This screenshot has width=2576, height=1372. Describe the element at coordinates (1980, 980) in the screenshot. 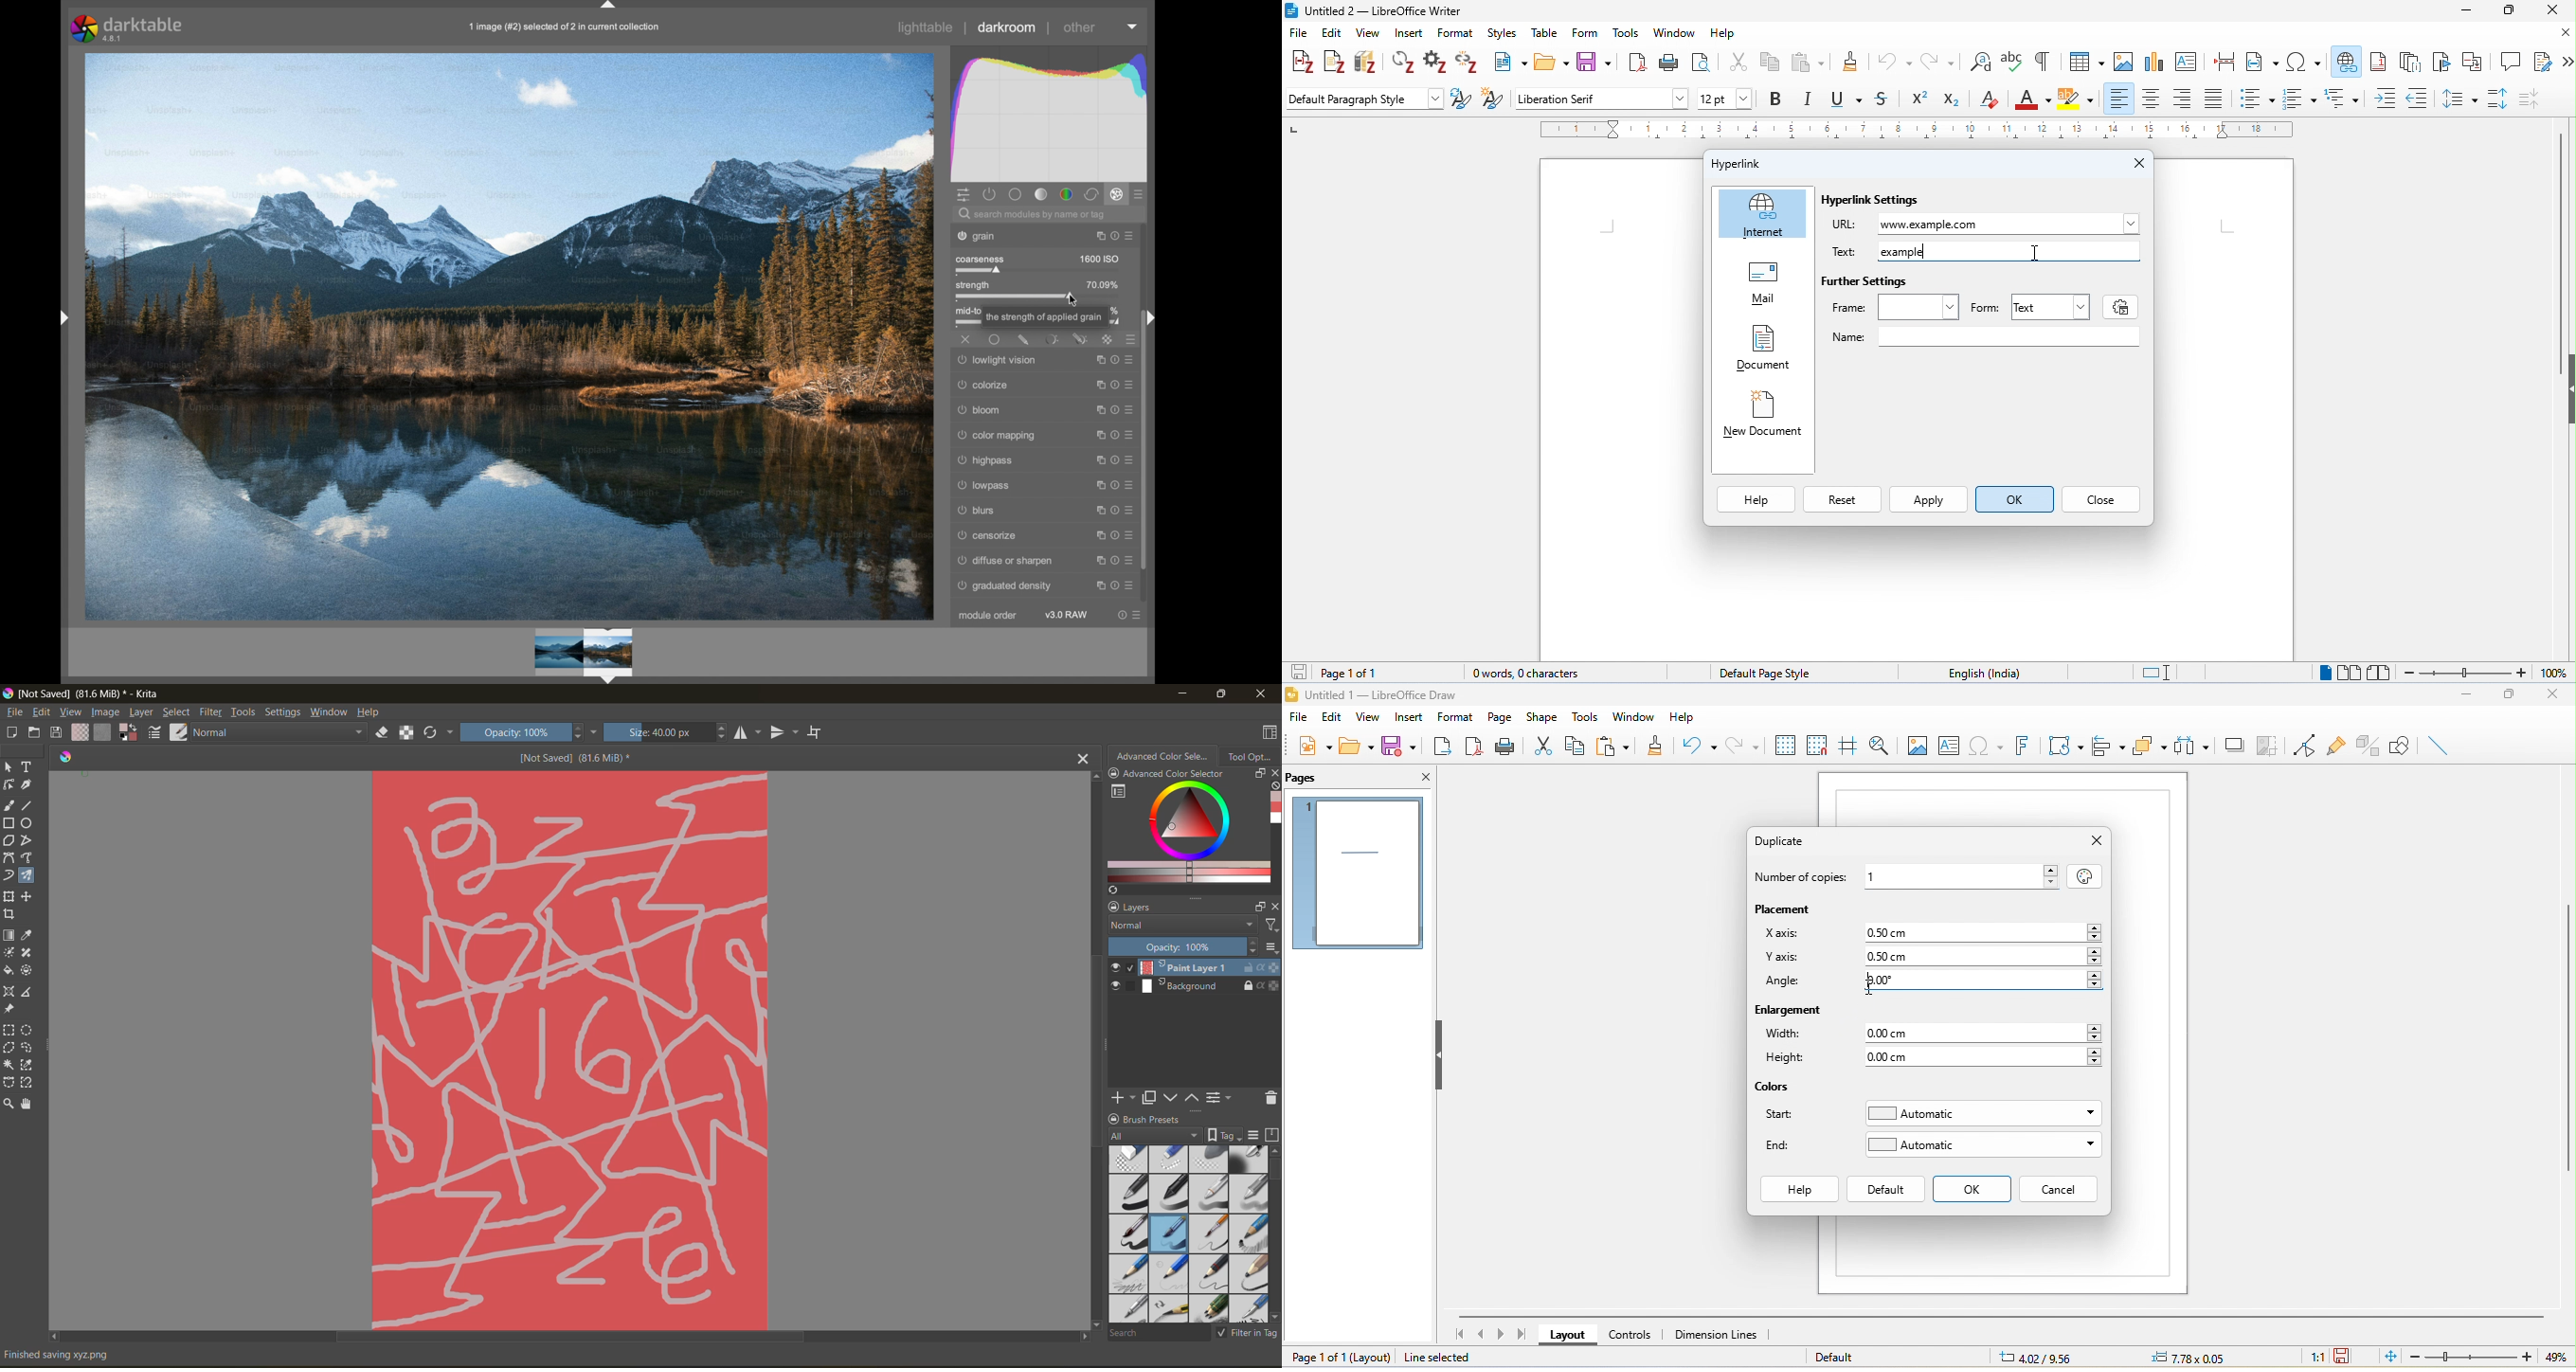

I see `typing` at that location.